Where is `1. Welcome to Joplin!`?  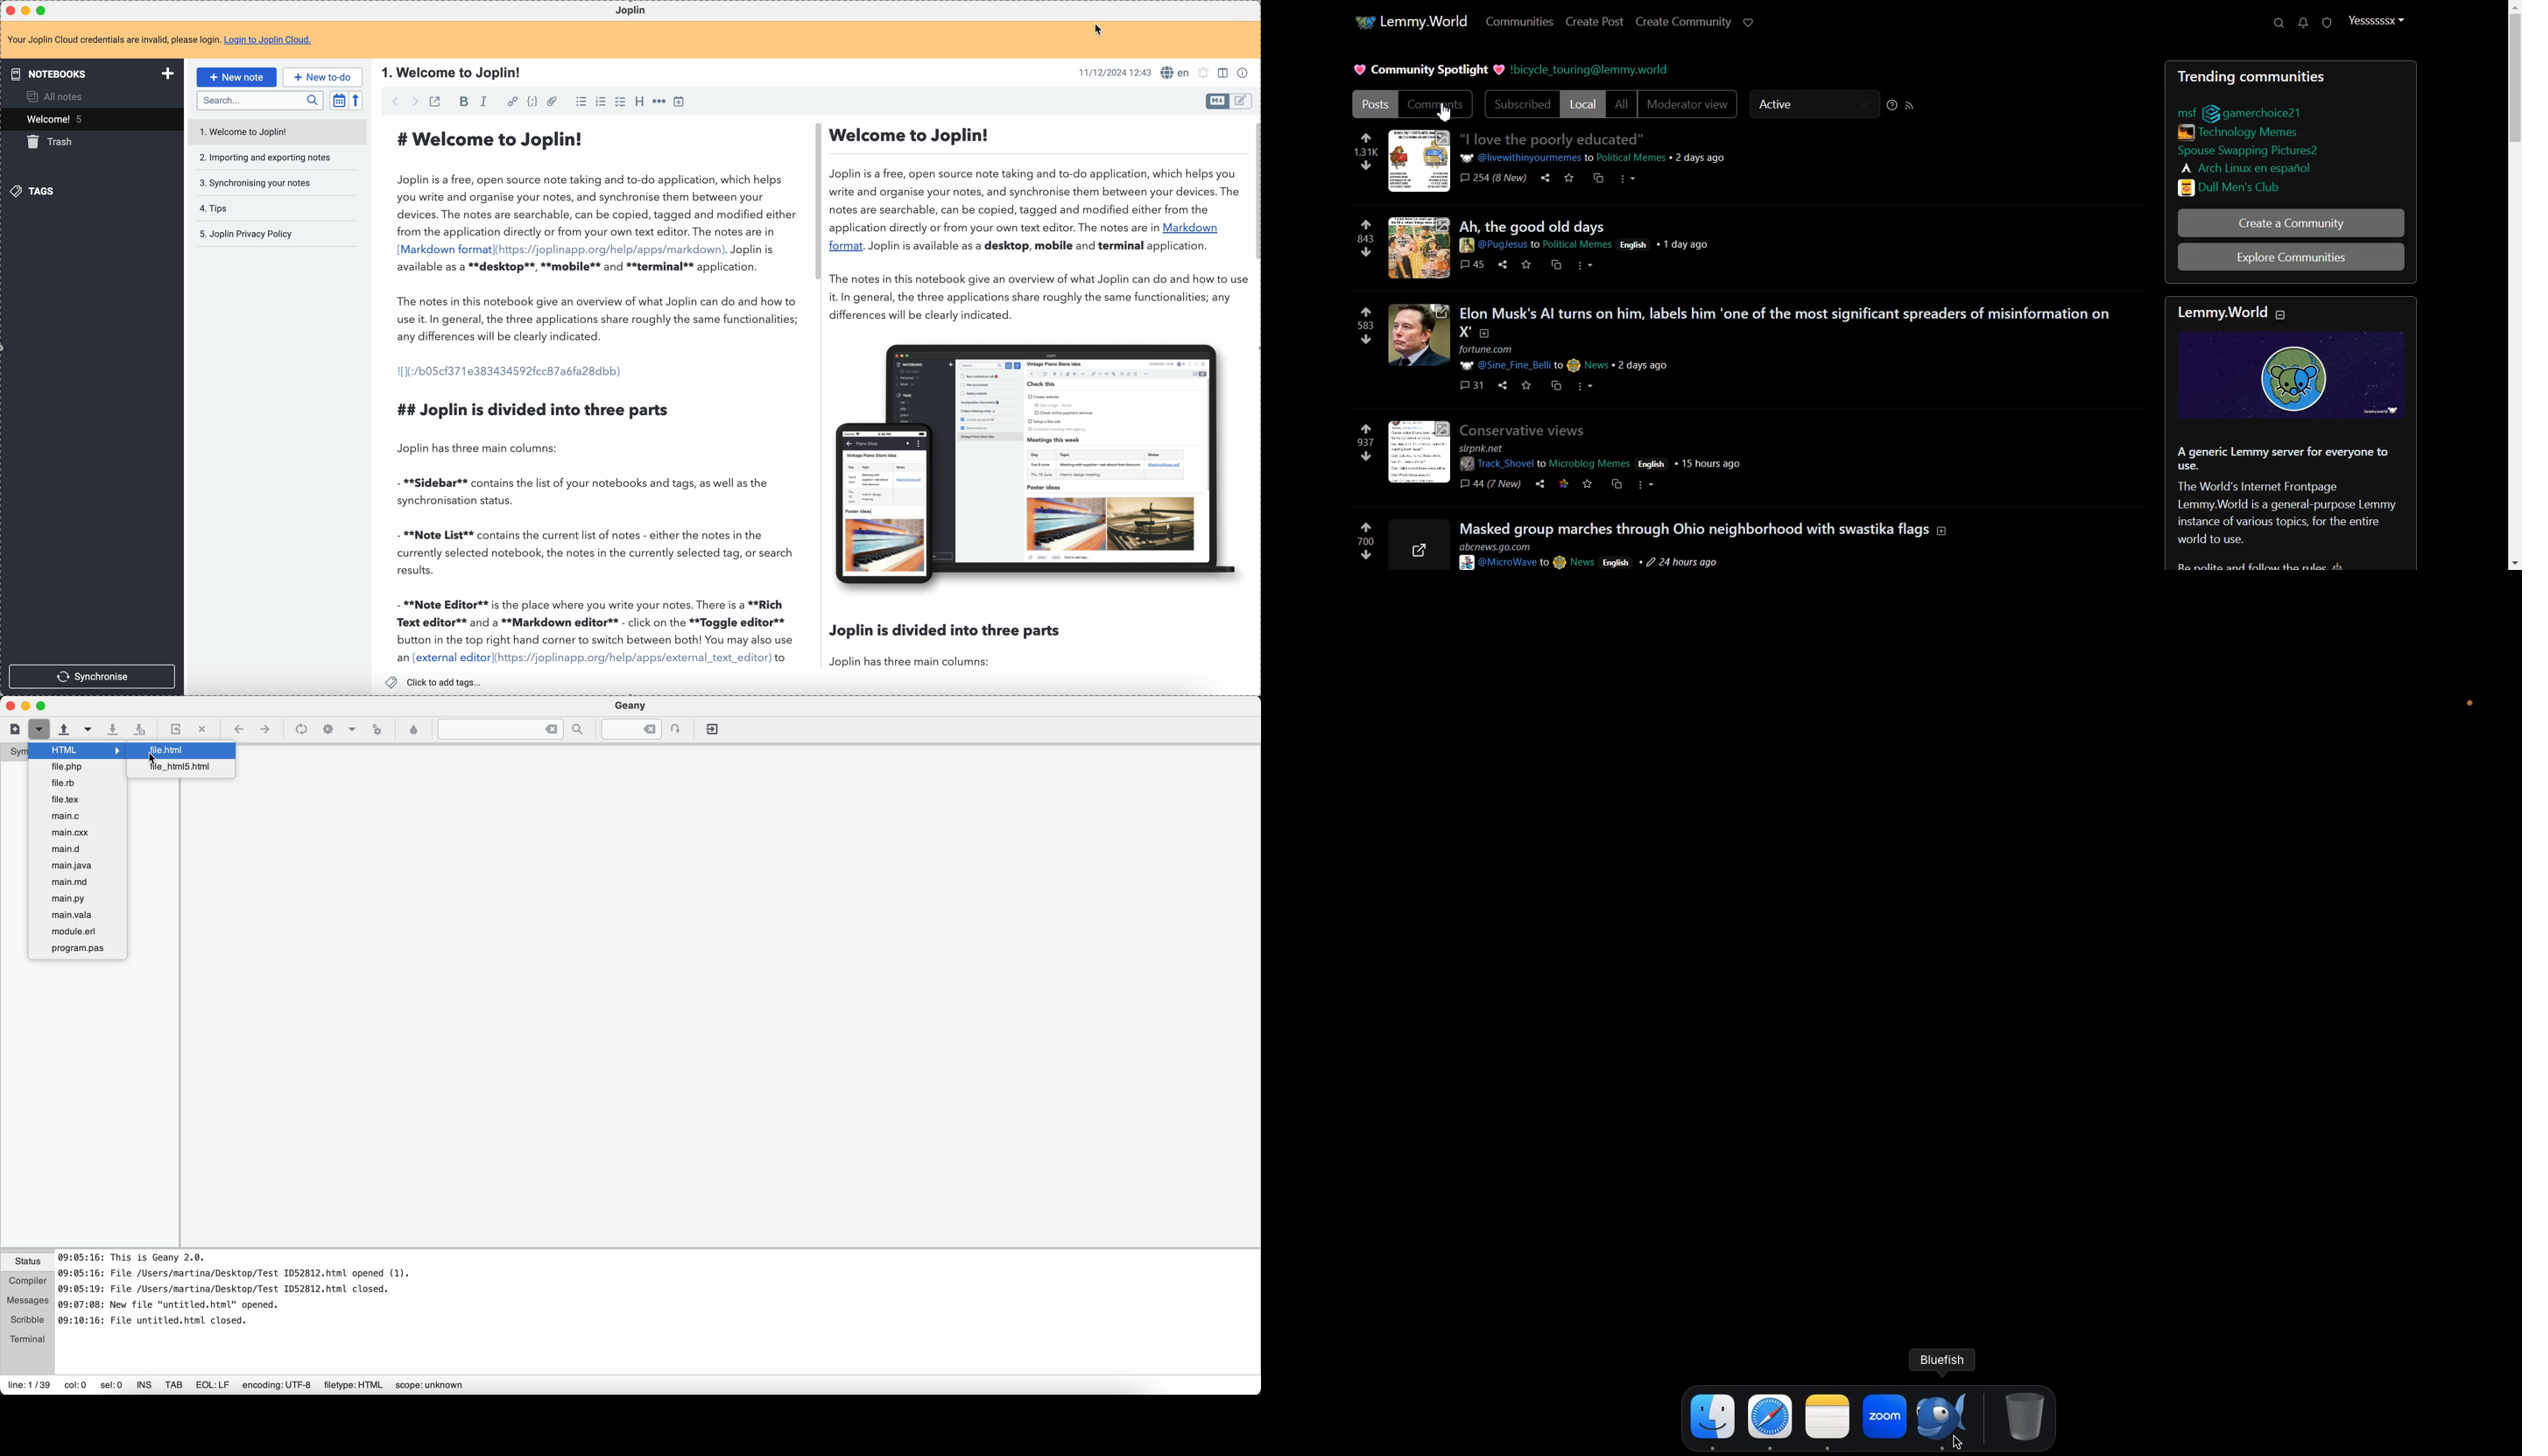
1. Welcome to Joplin! is located at coordinates (454, 72).